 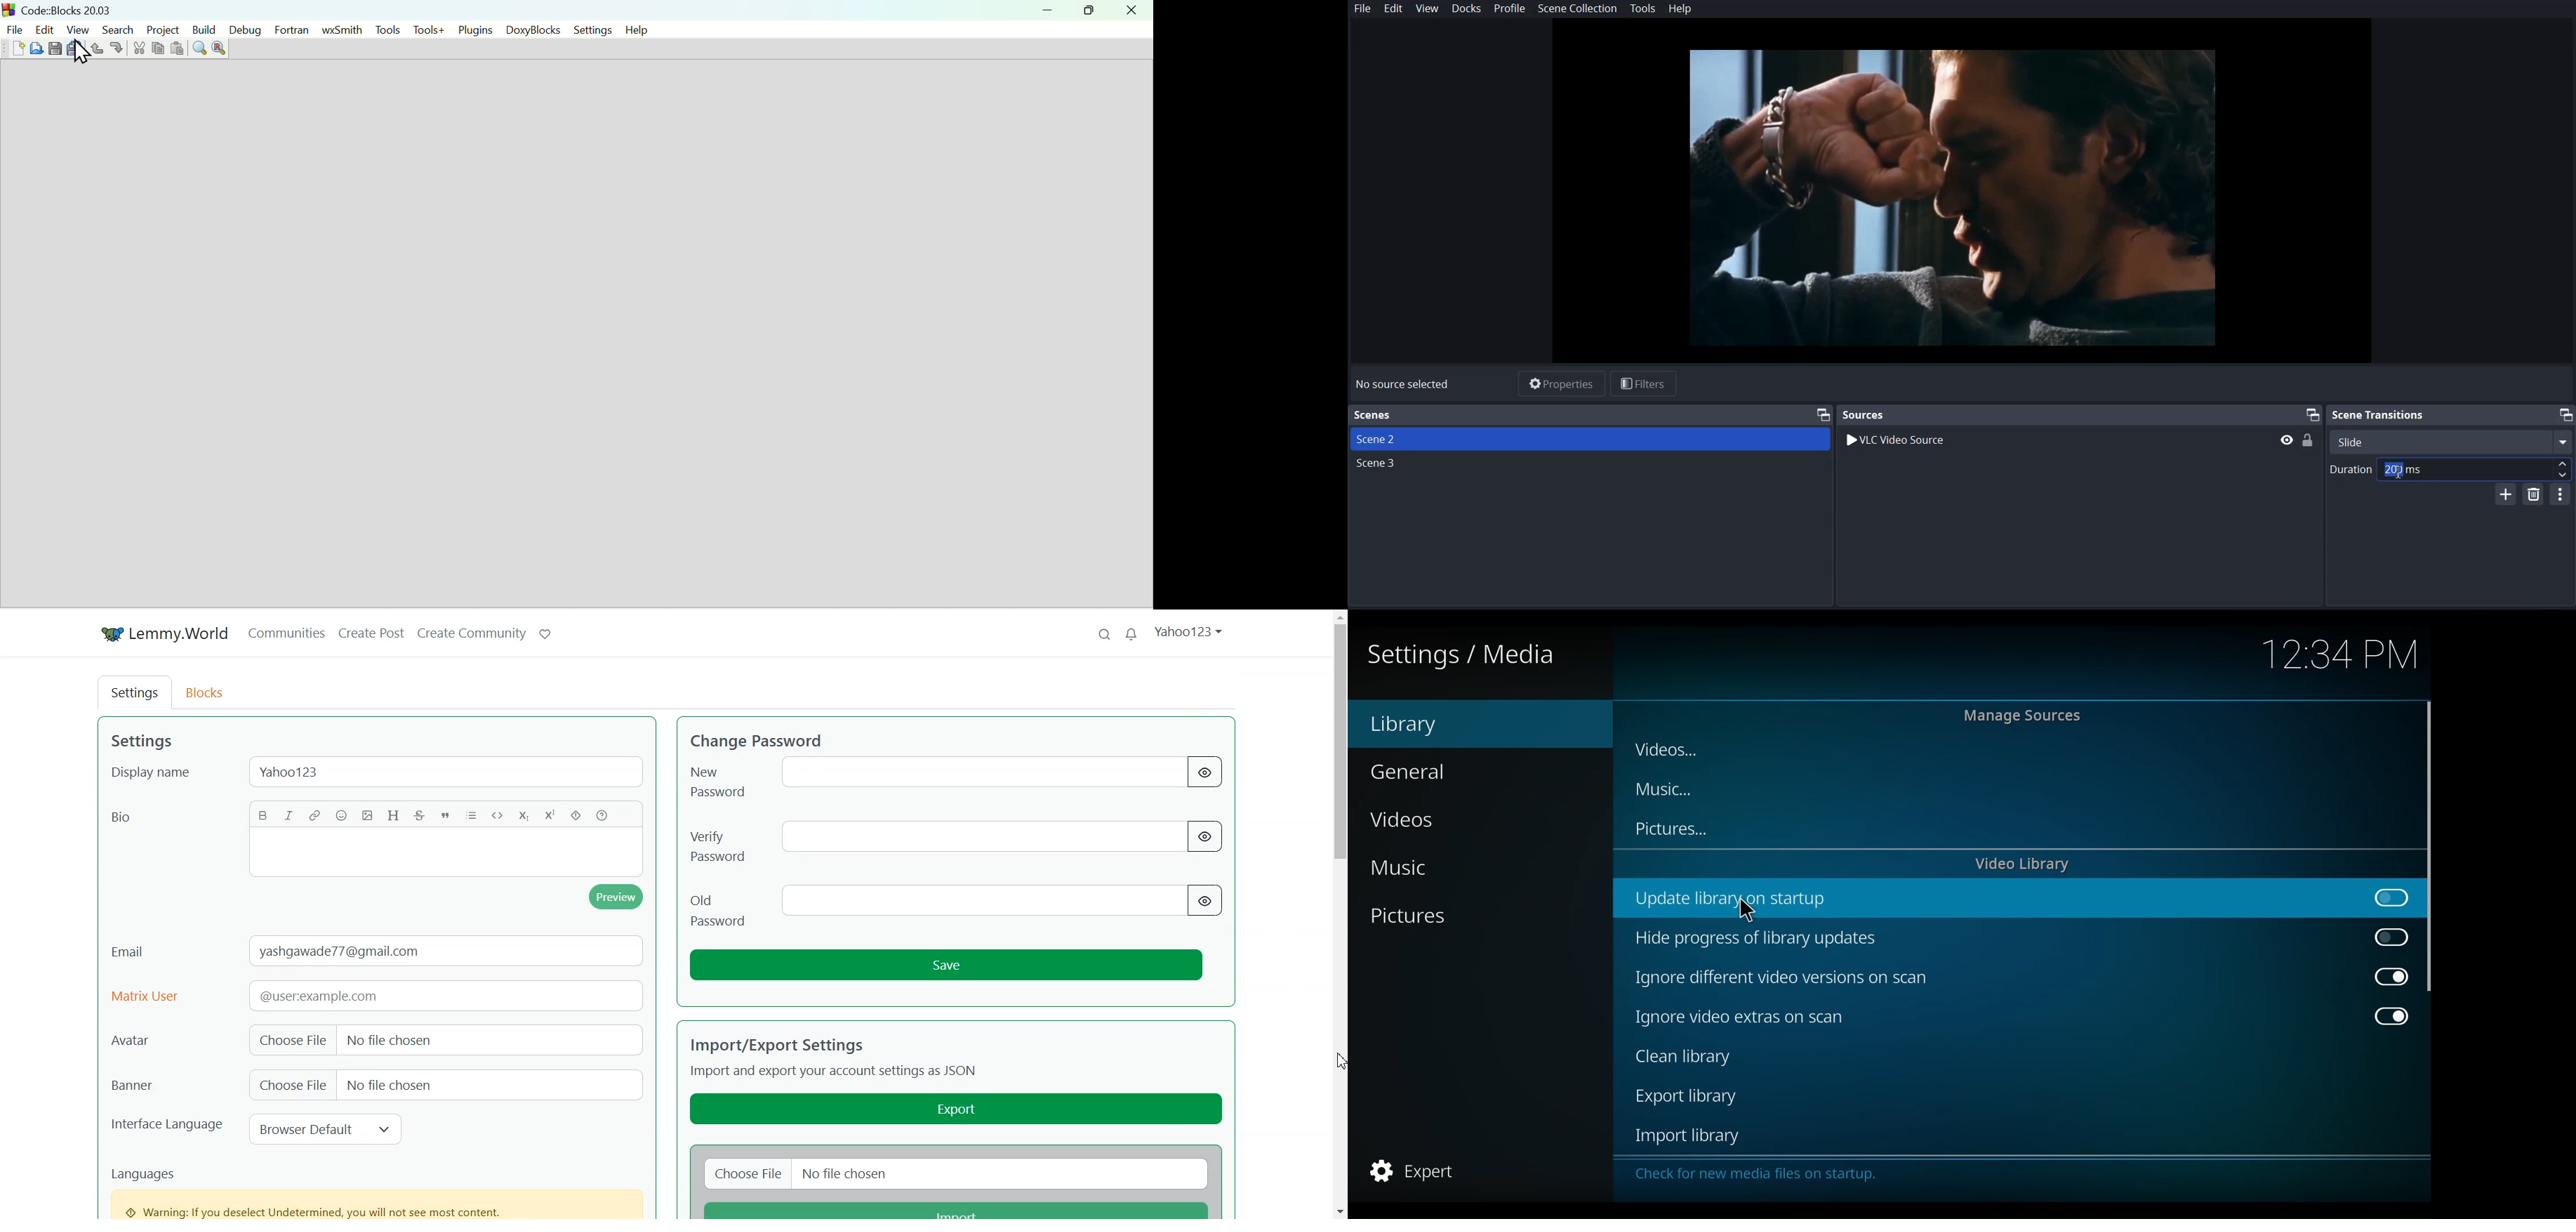 What do you see at coordinates (1393, 8) in the screenshot?
I see `Edit` at bounding box center [1393, 8].